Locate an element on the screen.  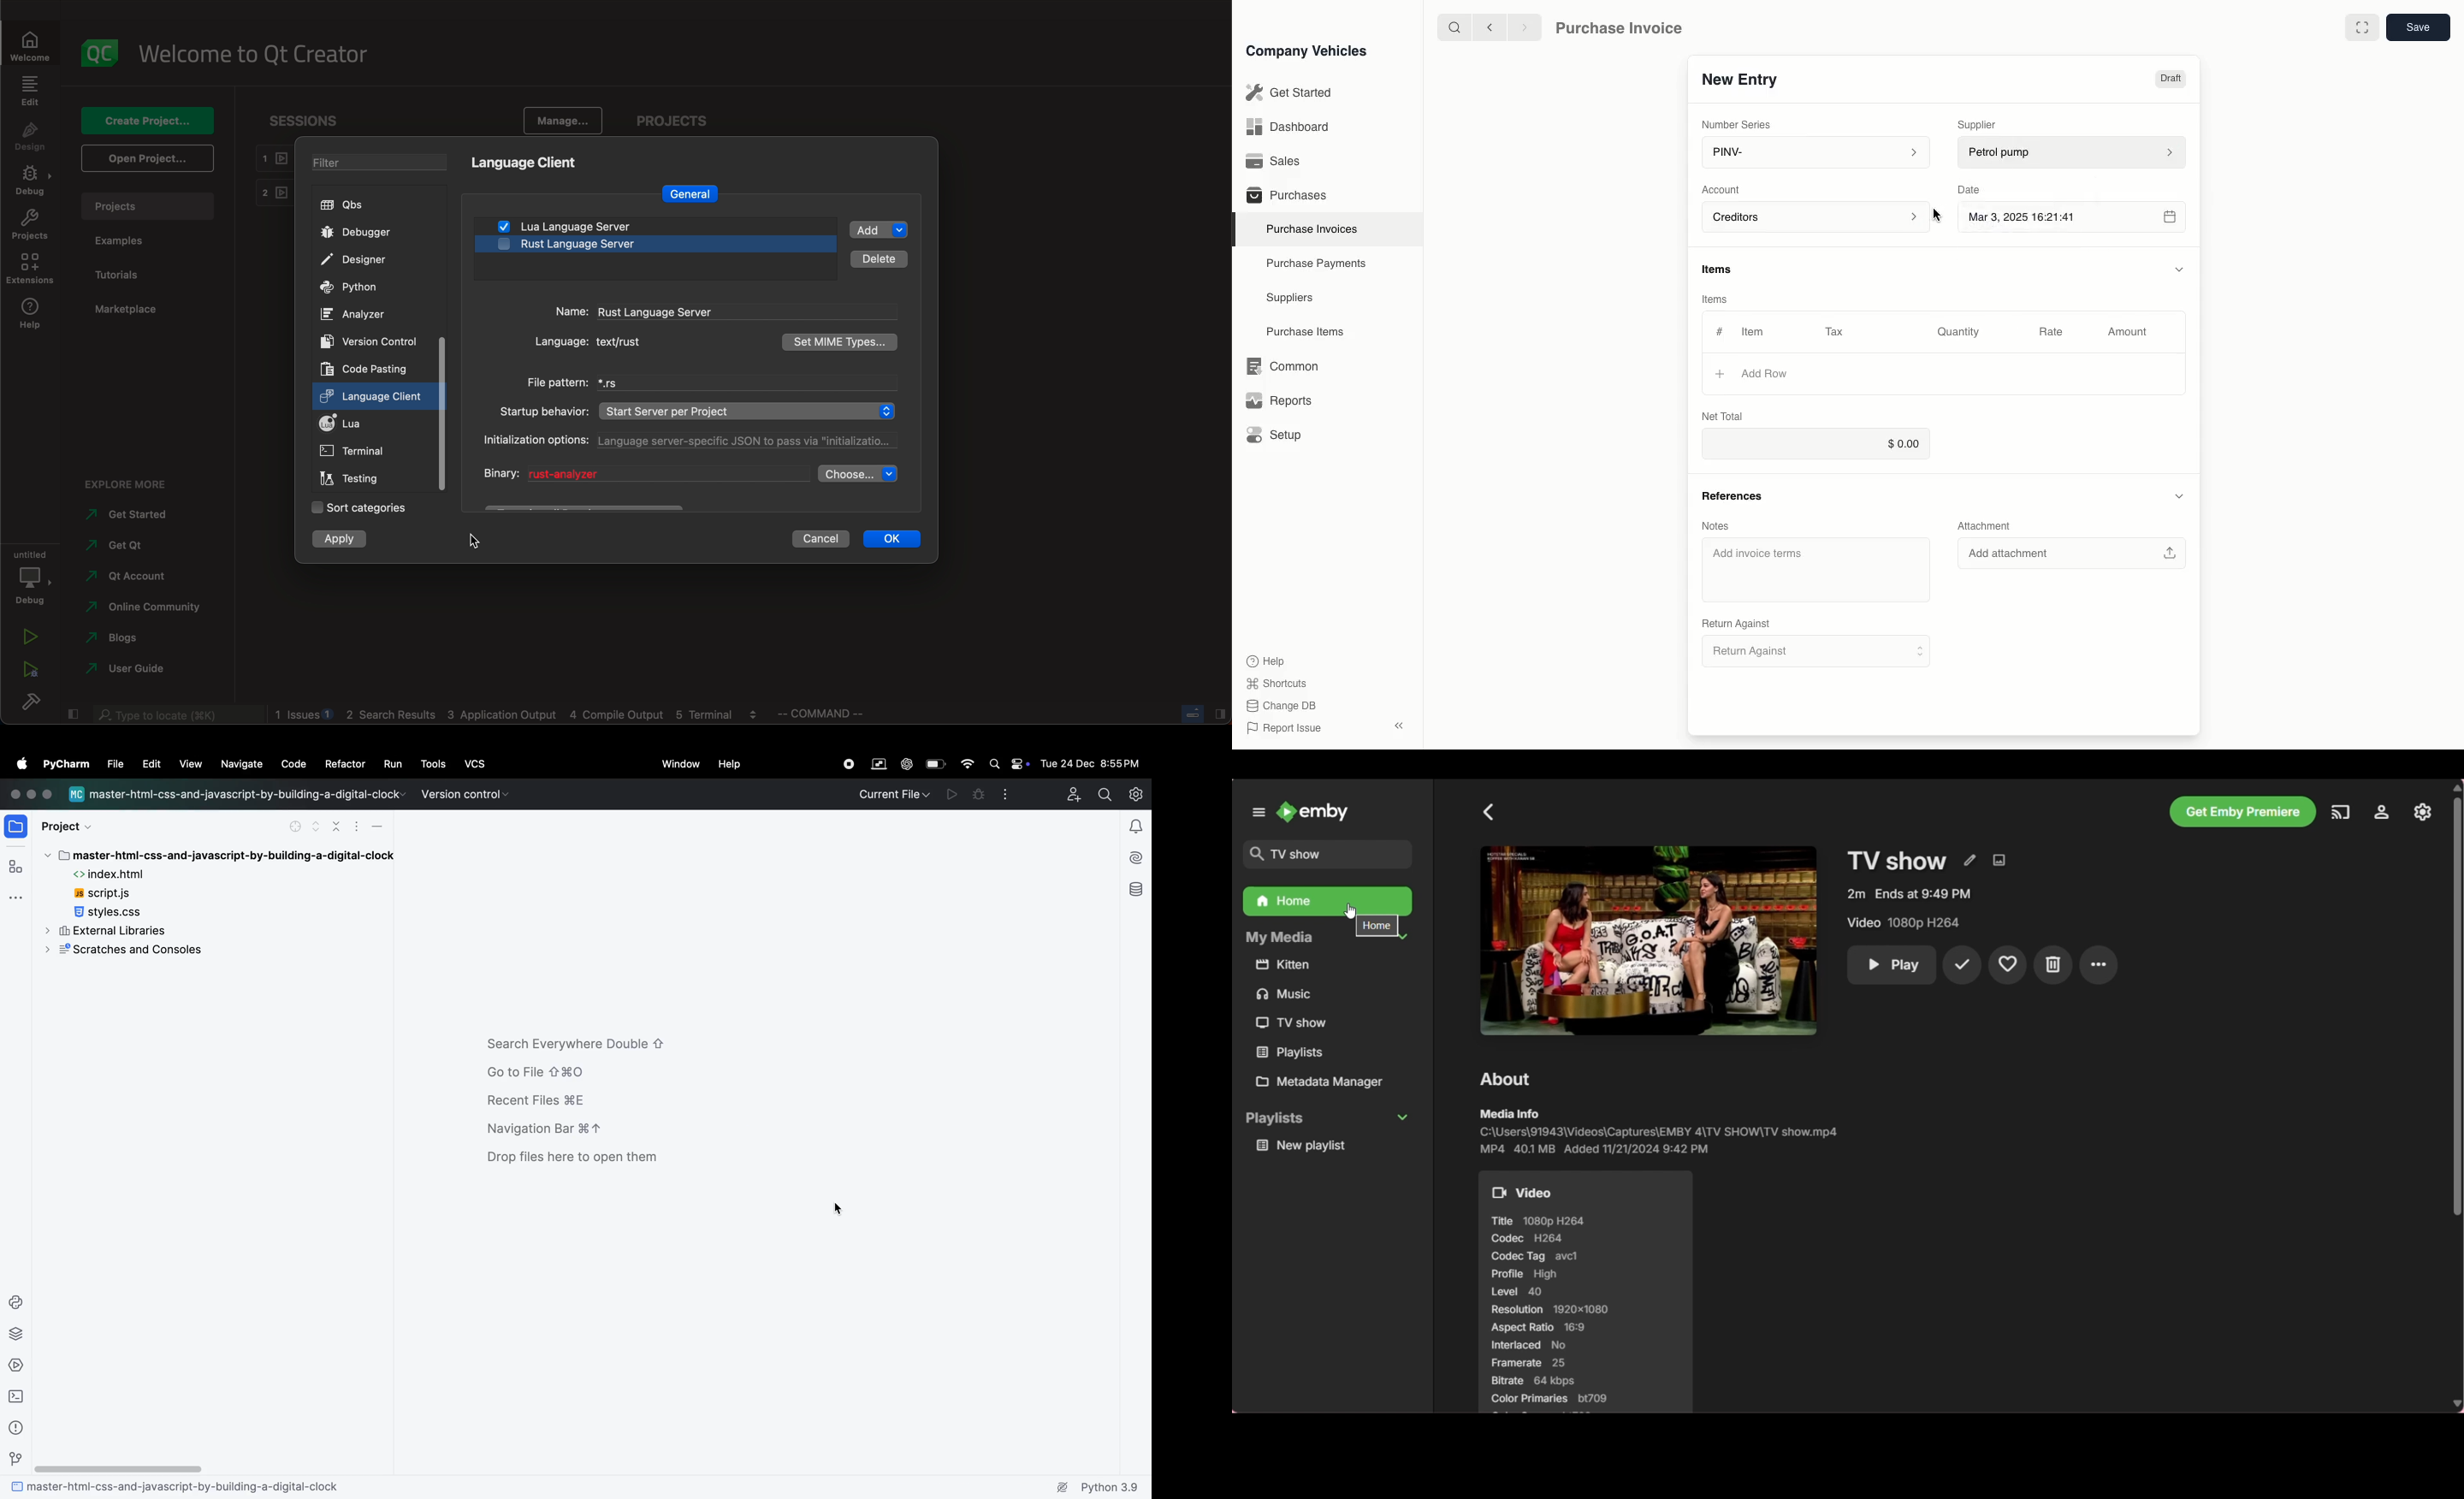
tools is located at coordinates (435, 762).